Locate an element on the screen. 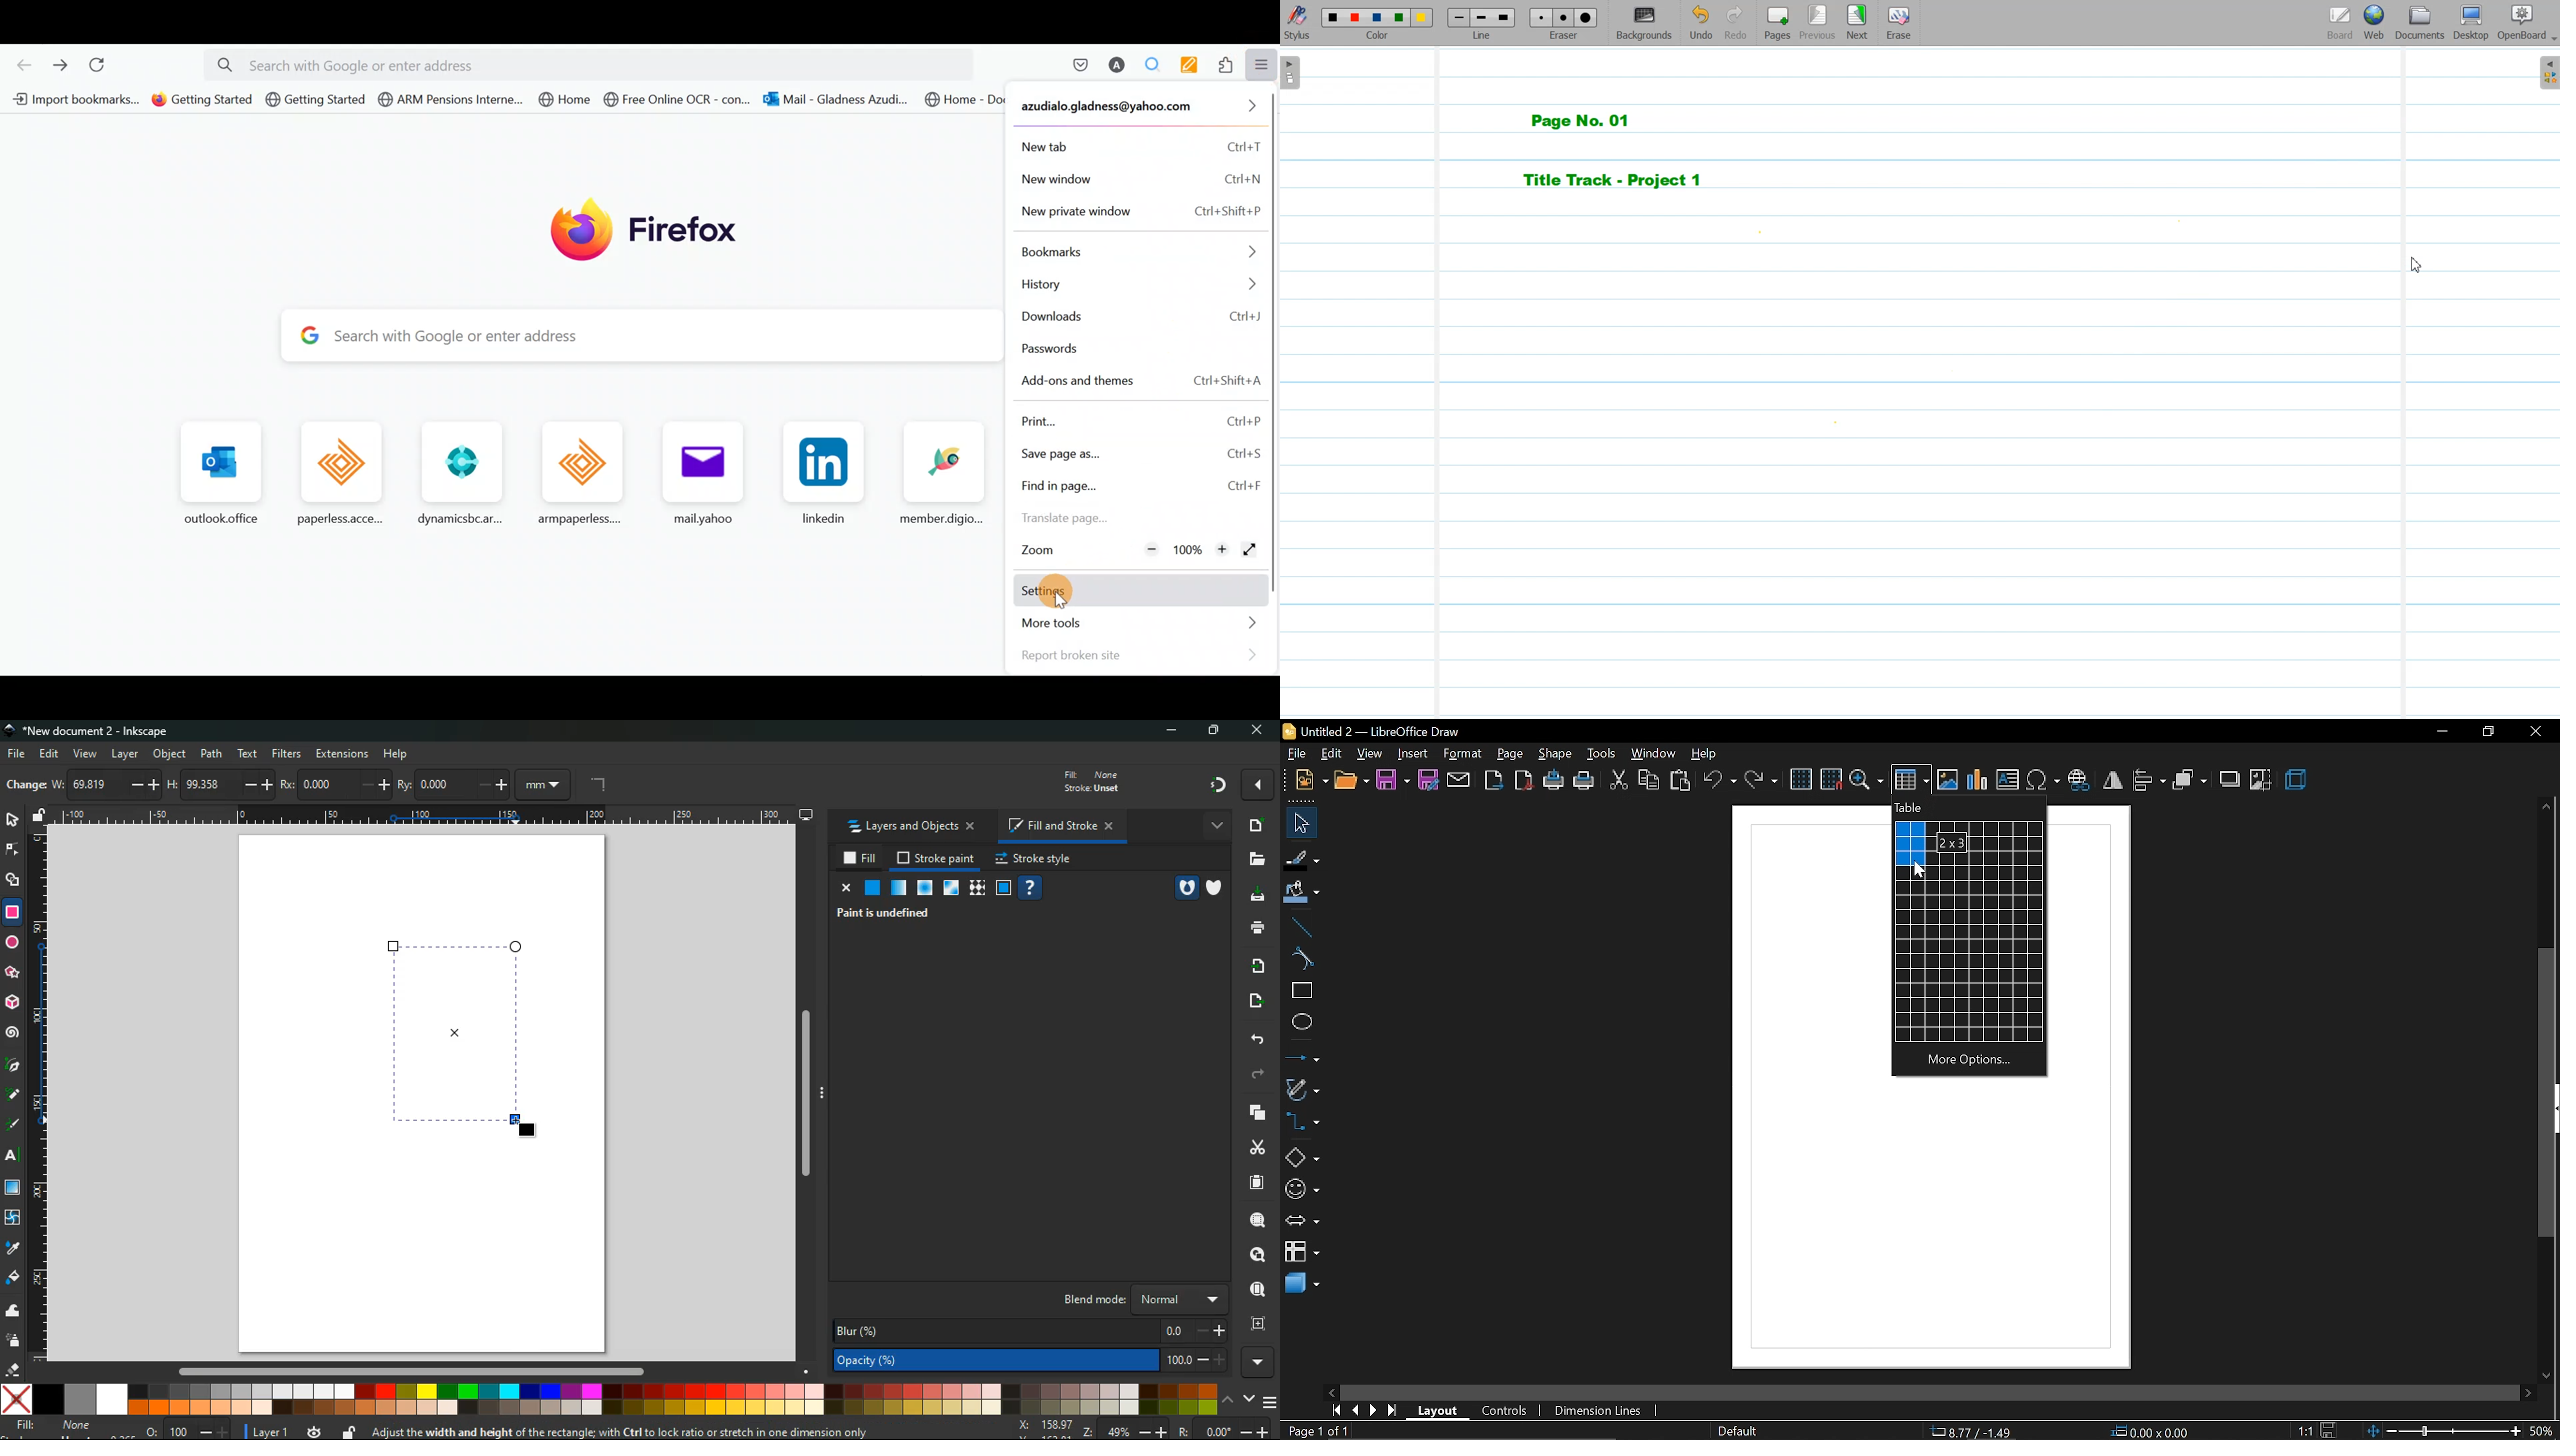 The height and width of the screenshot is (1456, 2576). 3d shapes is located at coordinates (1301, 1285).